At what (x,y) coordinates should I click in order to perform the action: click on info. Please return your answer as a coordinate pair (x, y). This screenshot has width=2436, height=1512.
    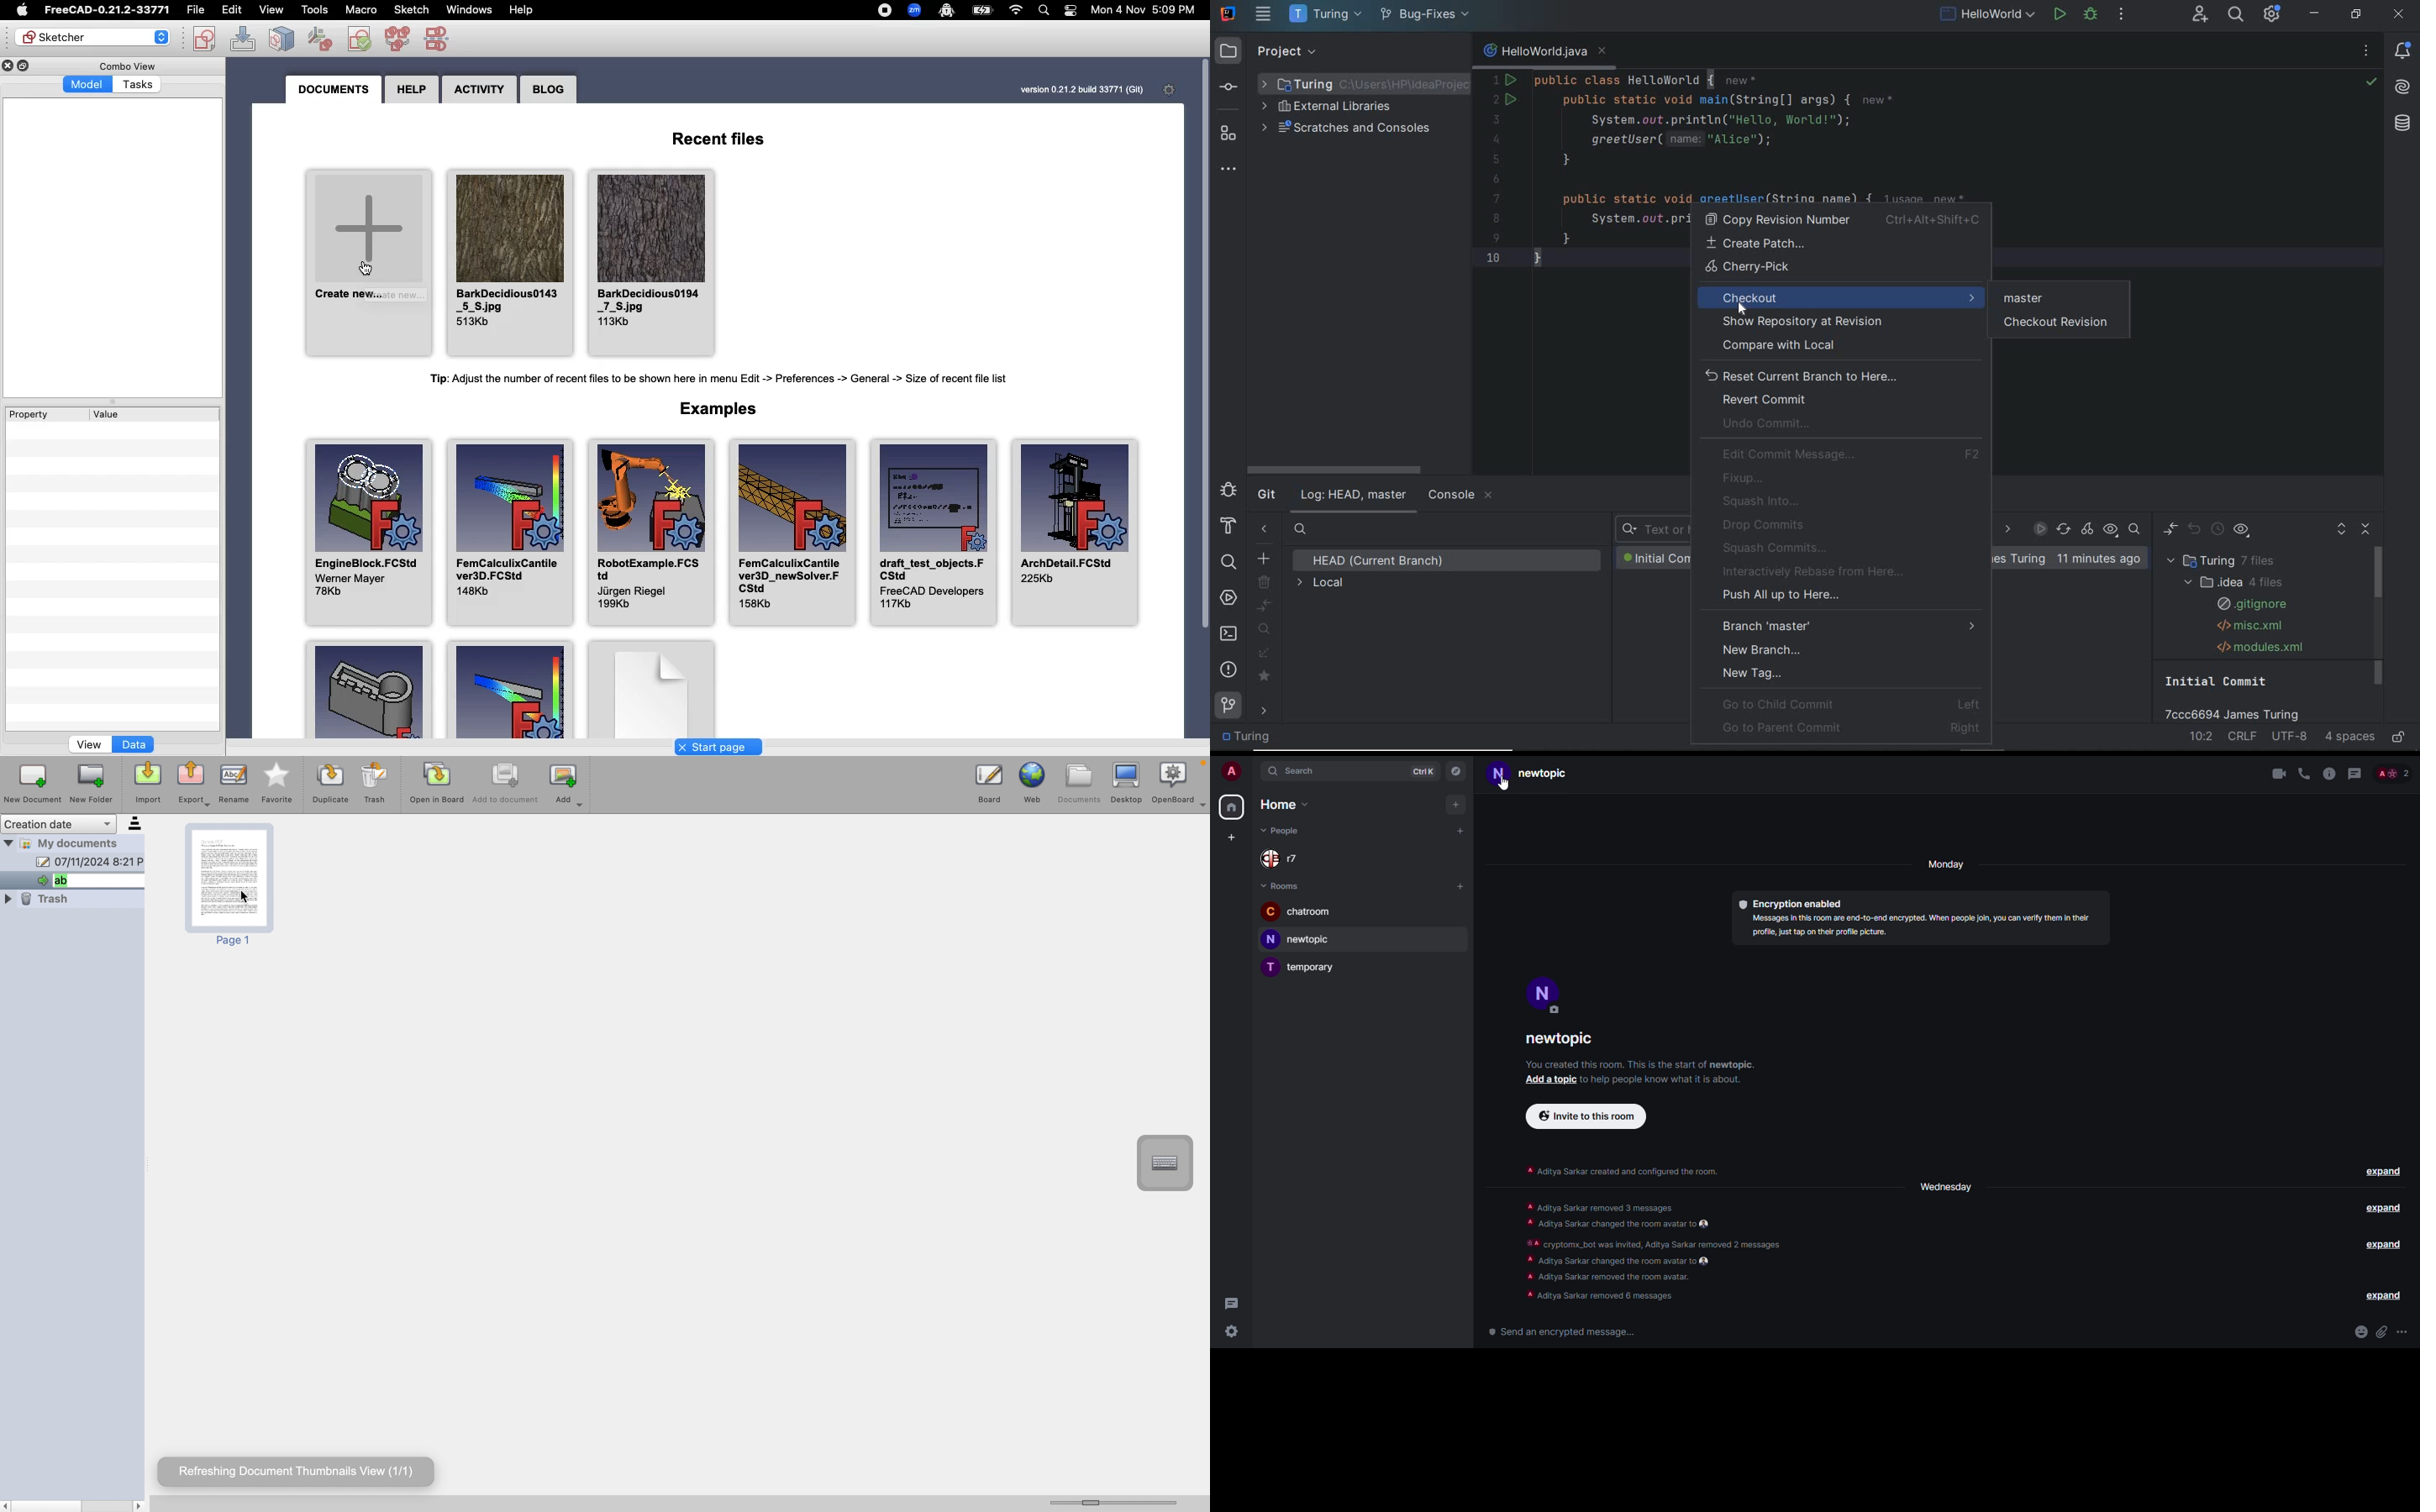
    Looking at the image, I should click on (2329, 773).